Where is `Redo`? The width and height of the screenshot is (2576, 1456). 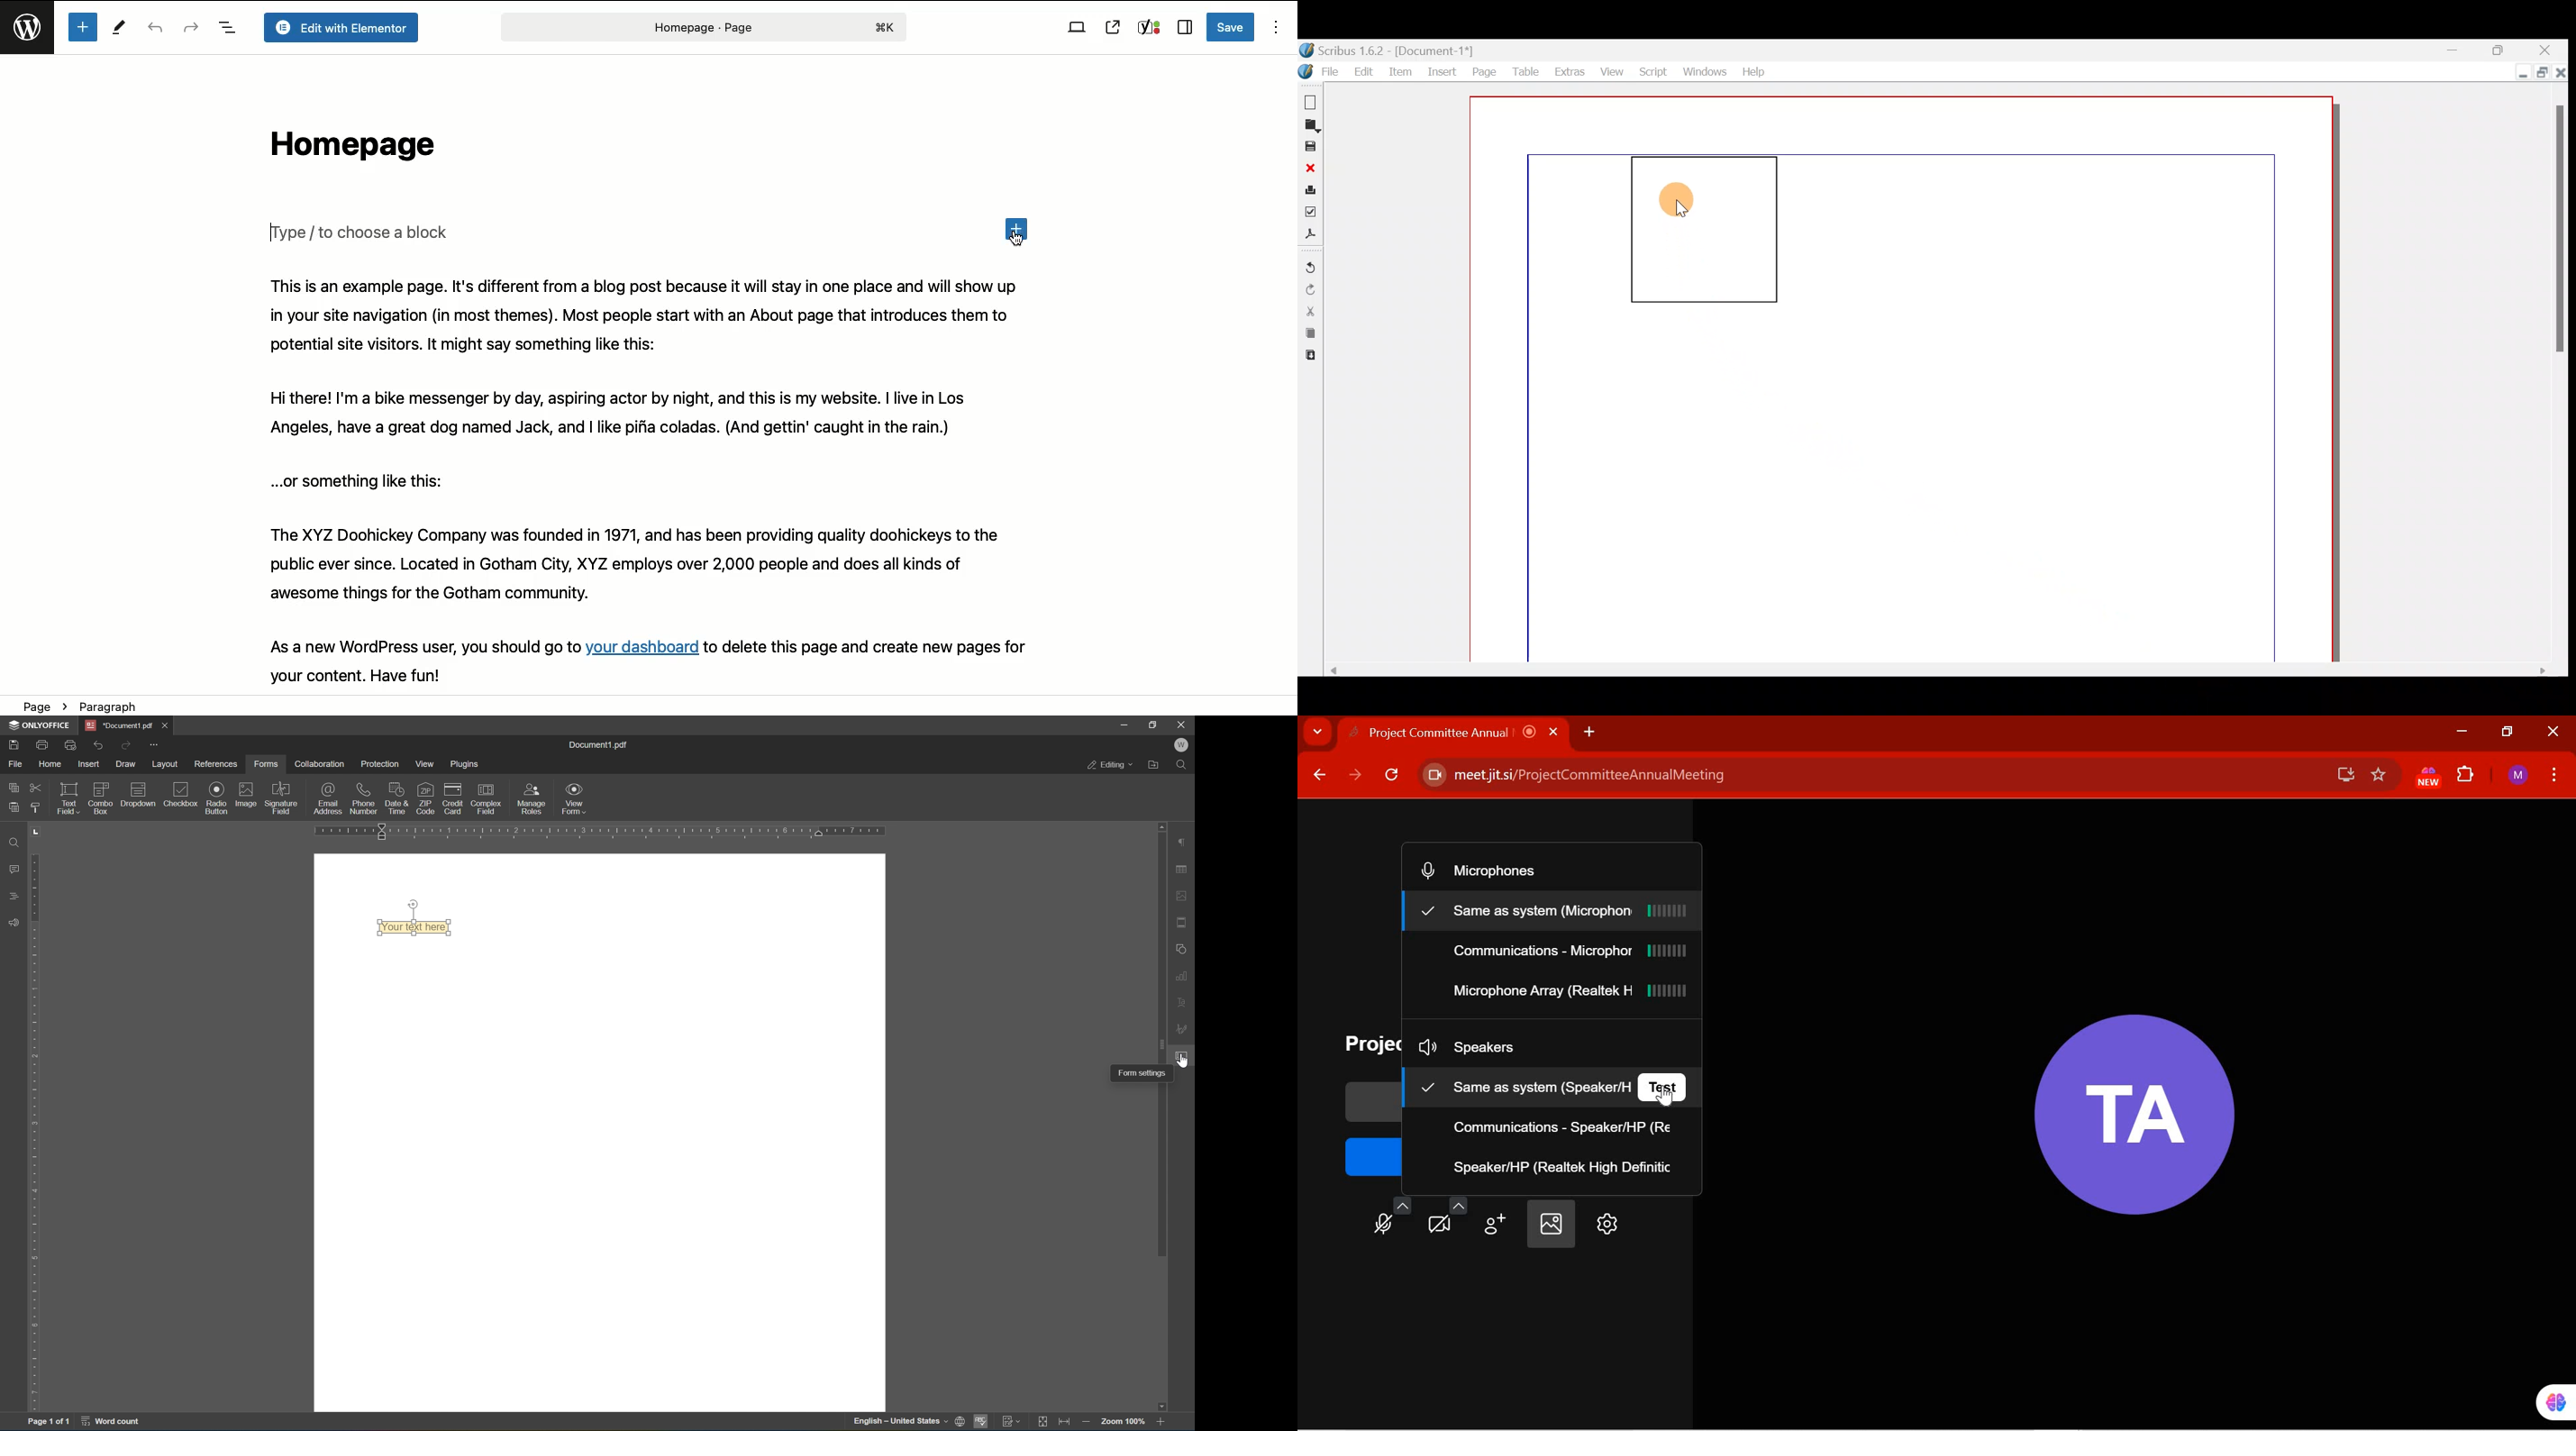 Redo is located at coordinates (1310, 290).